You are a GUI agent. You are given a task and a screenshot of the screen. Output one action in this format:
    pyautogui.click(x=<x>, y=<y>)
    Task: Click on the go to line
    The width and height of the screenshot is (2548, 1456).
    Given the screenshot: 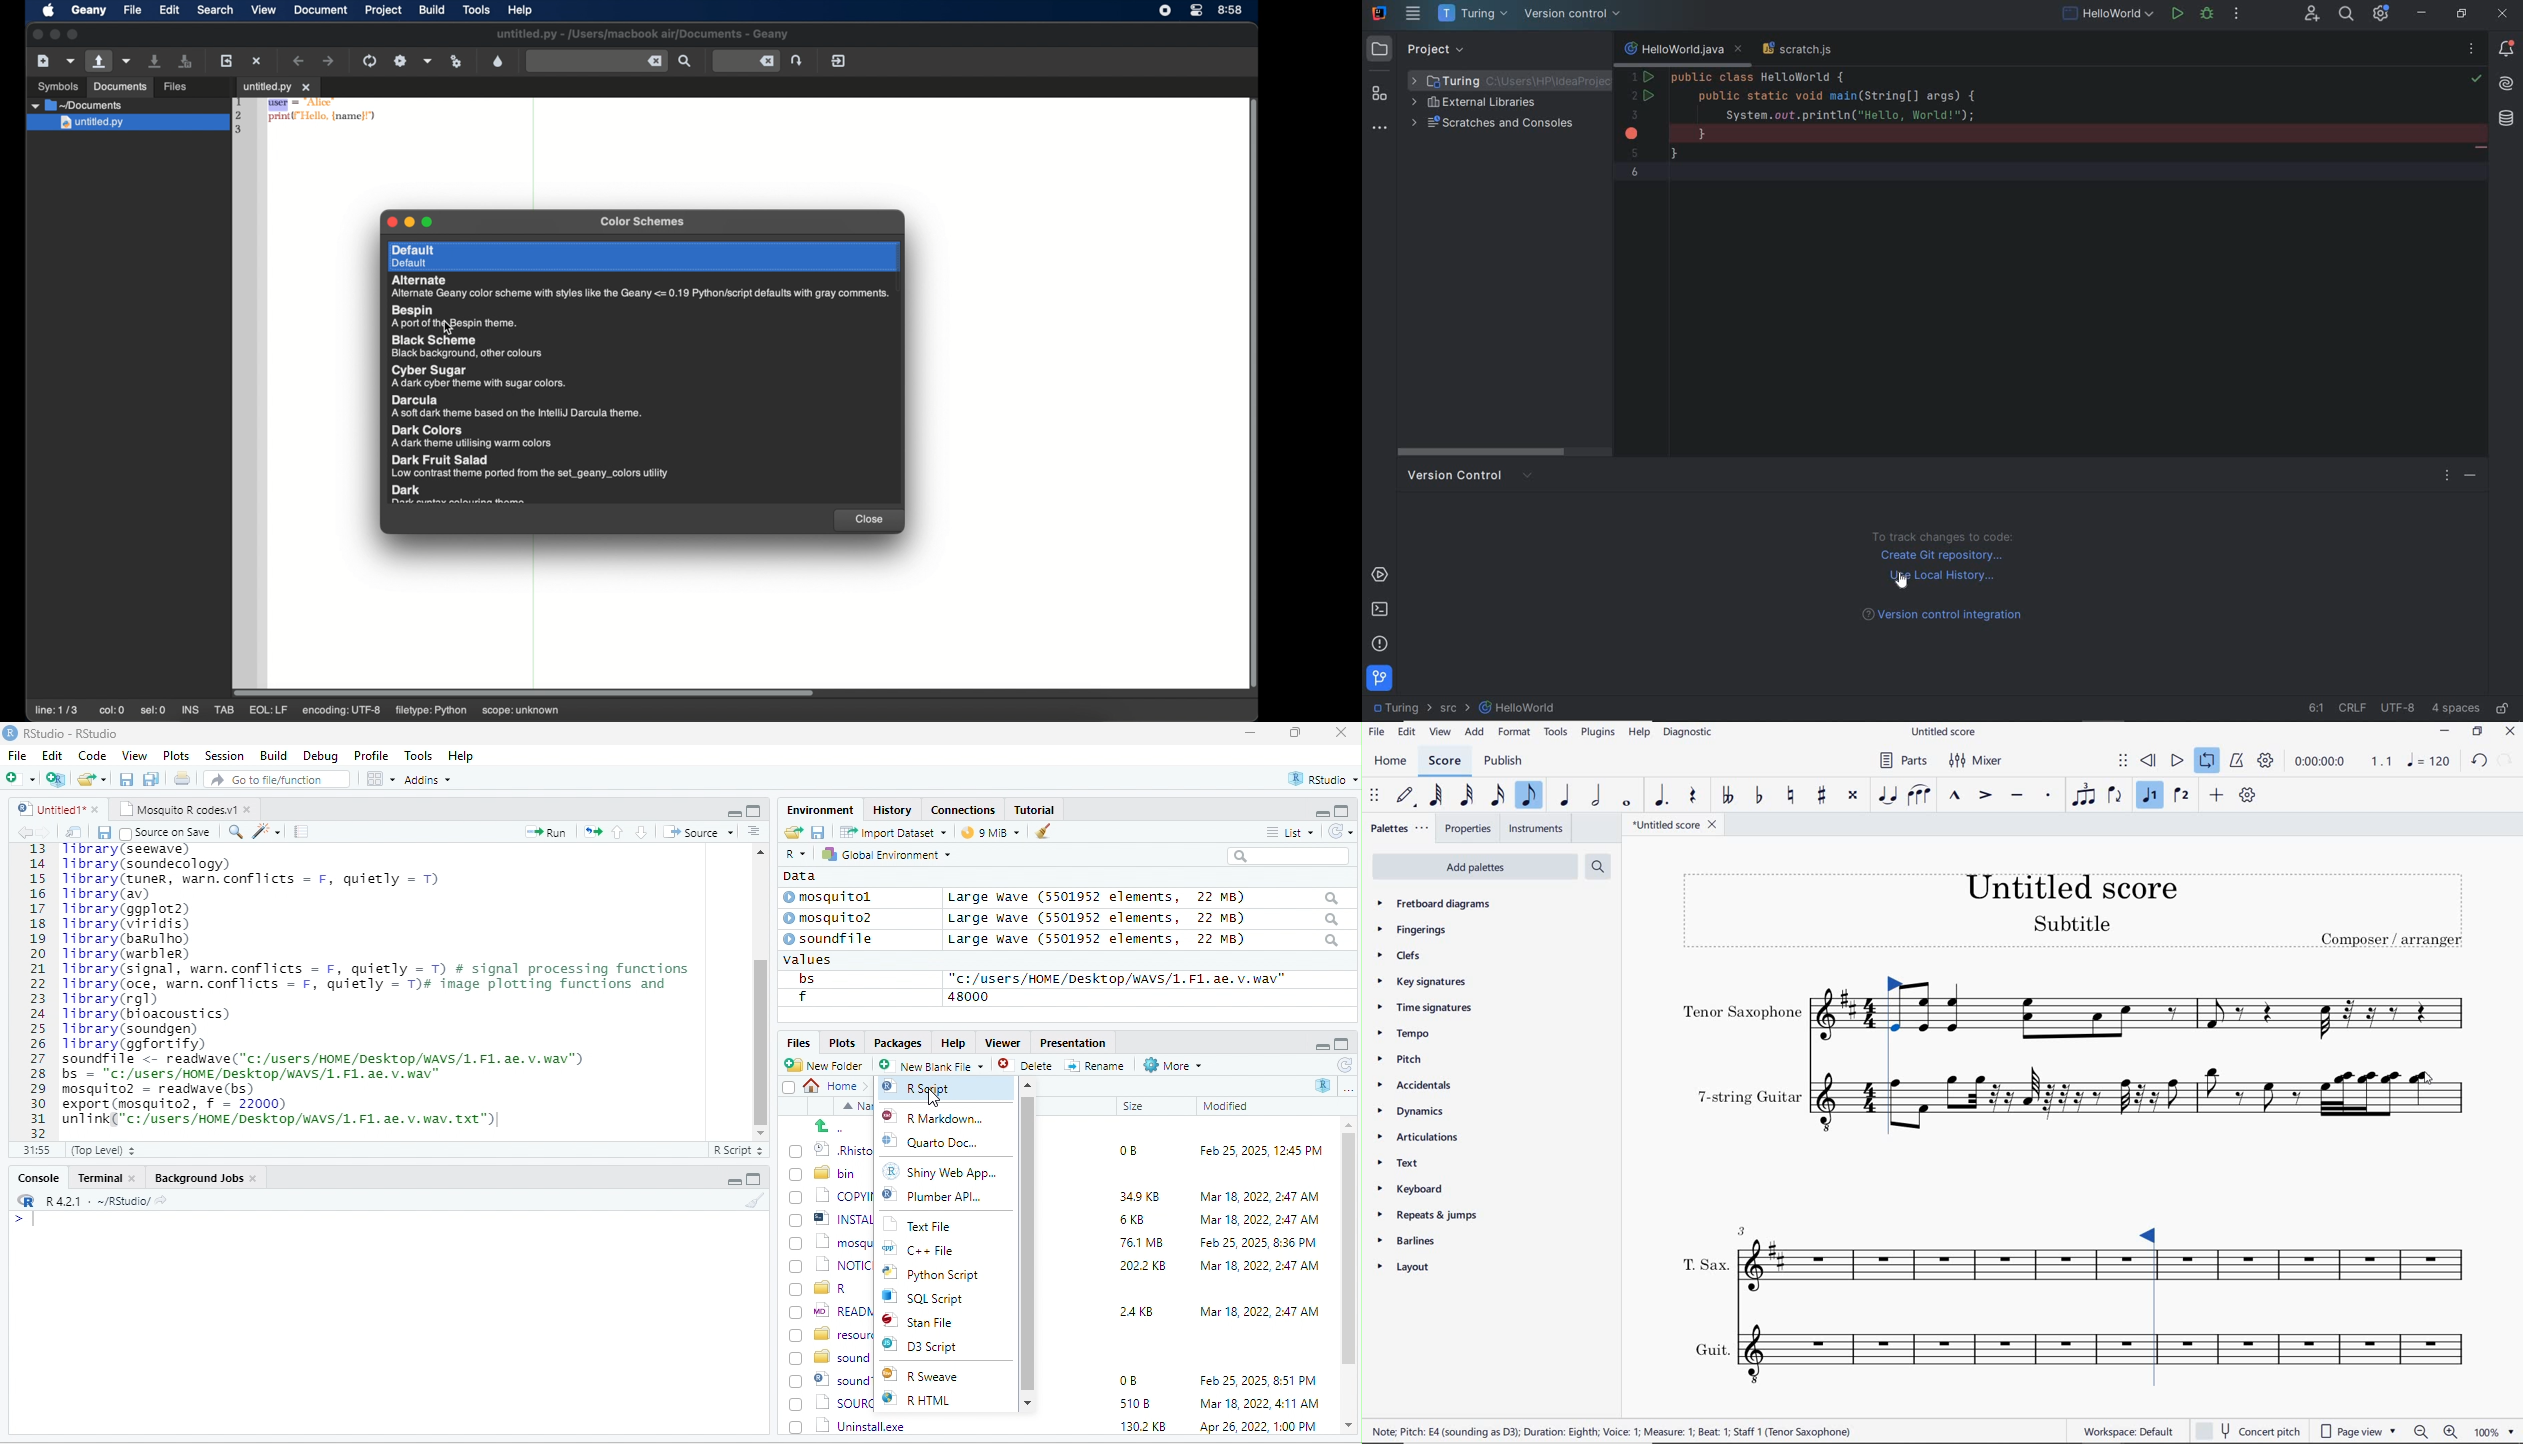 What is the action you would take?
    pyautogui.click(x=2318, y=707)
    